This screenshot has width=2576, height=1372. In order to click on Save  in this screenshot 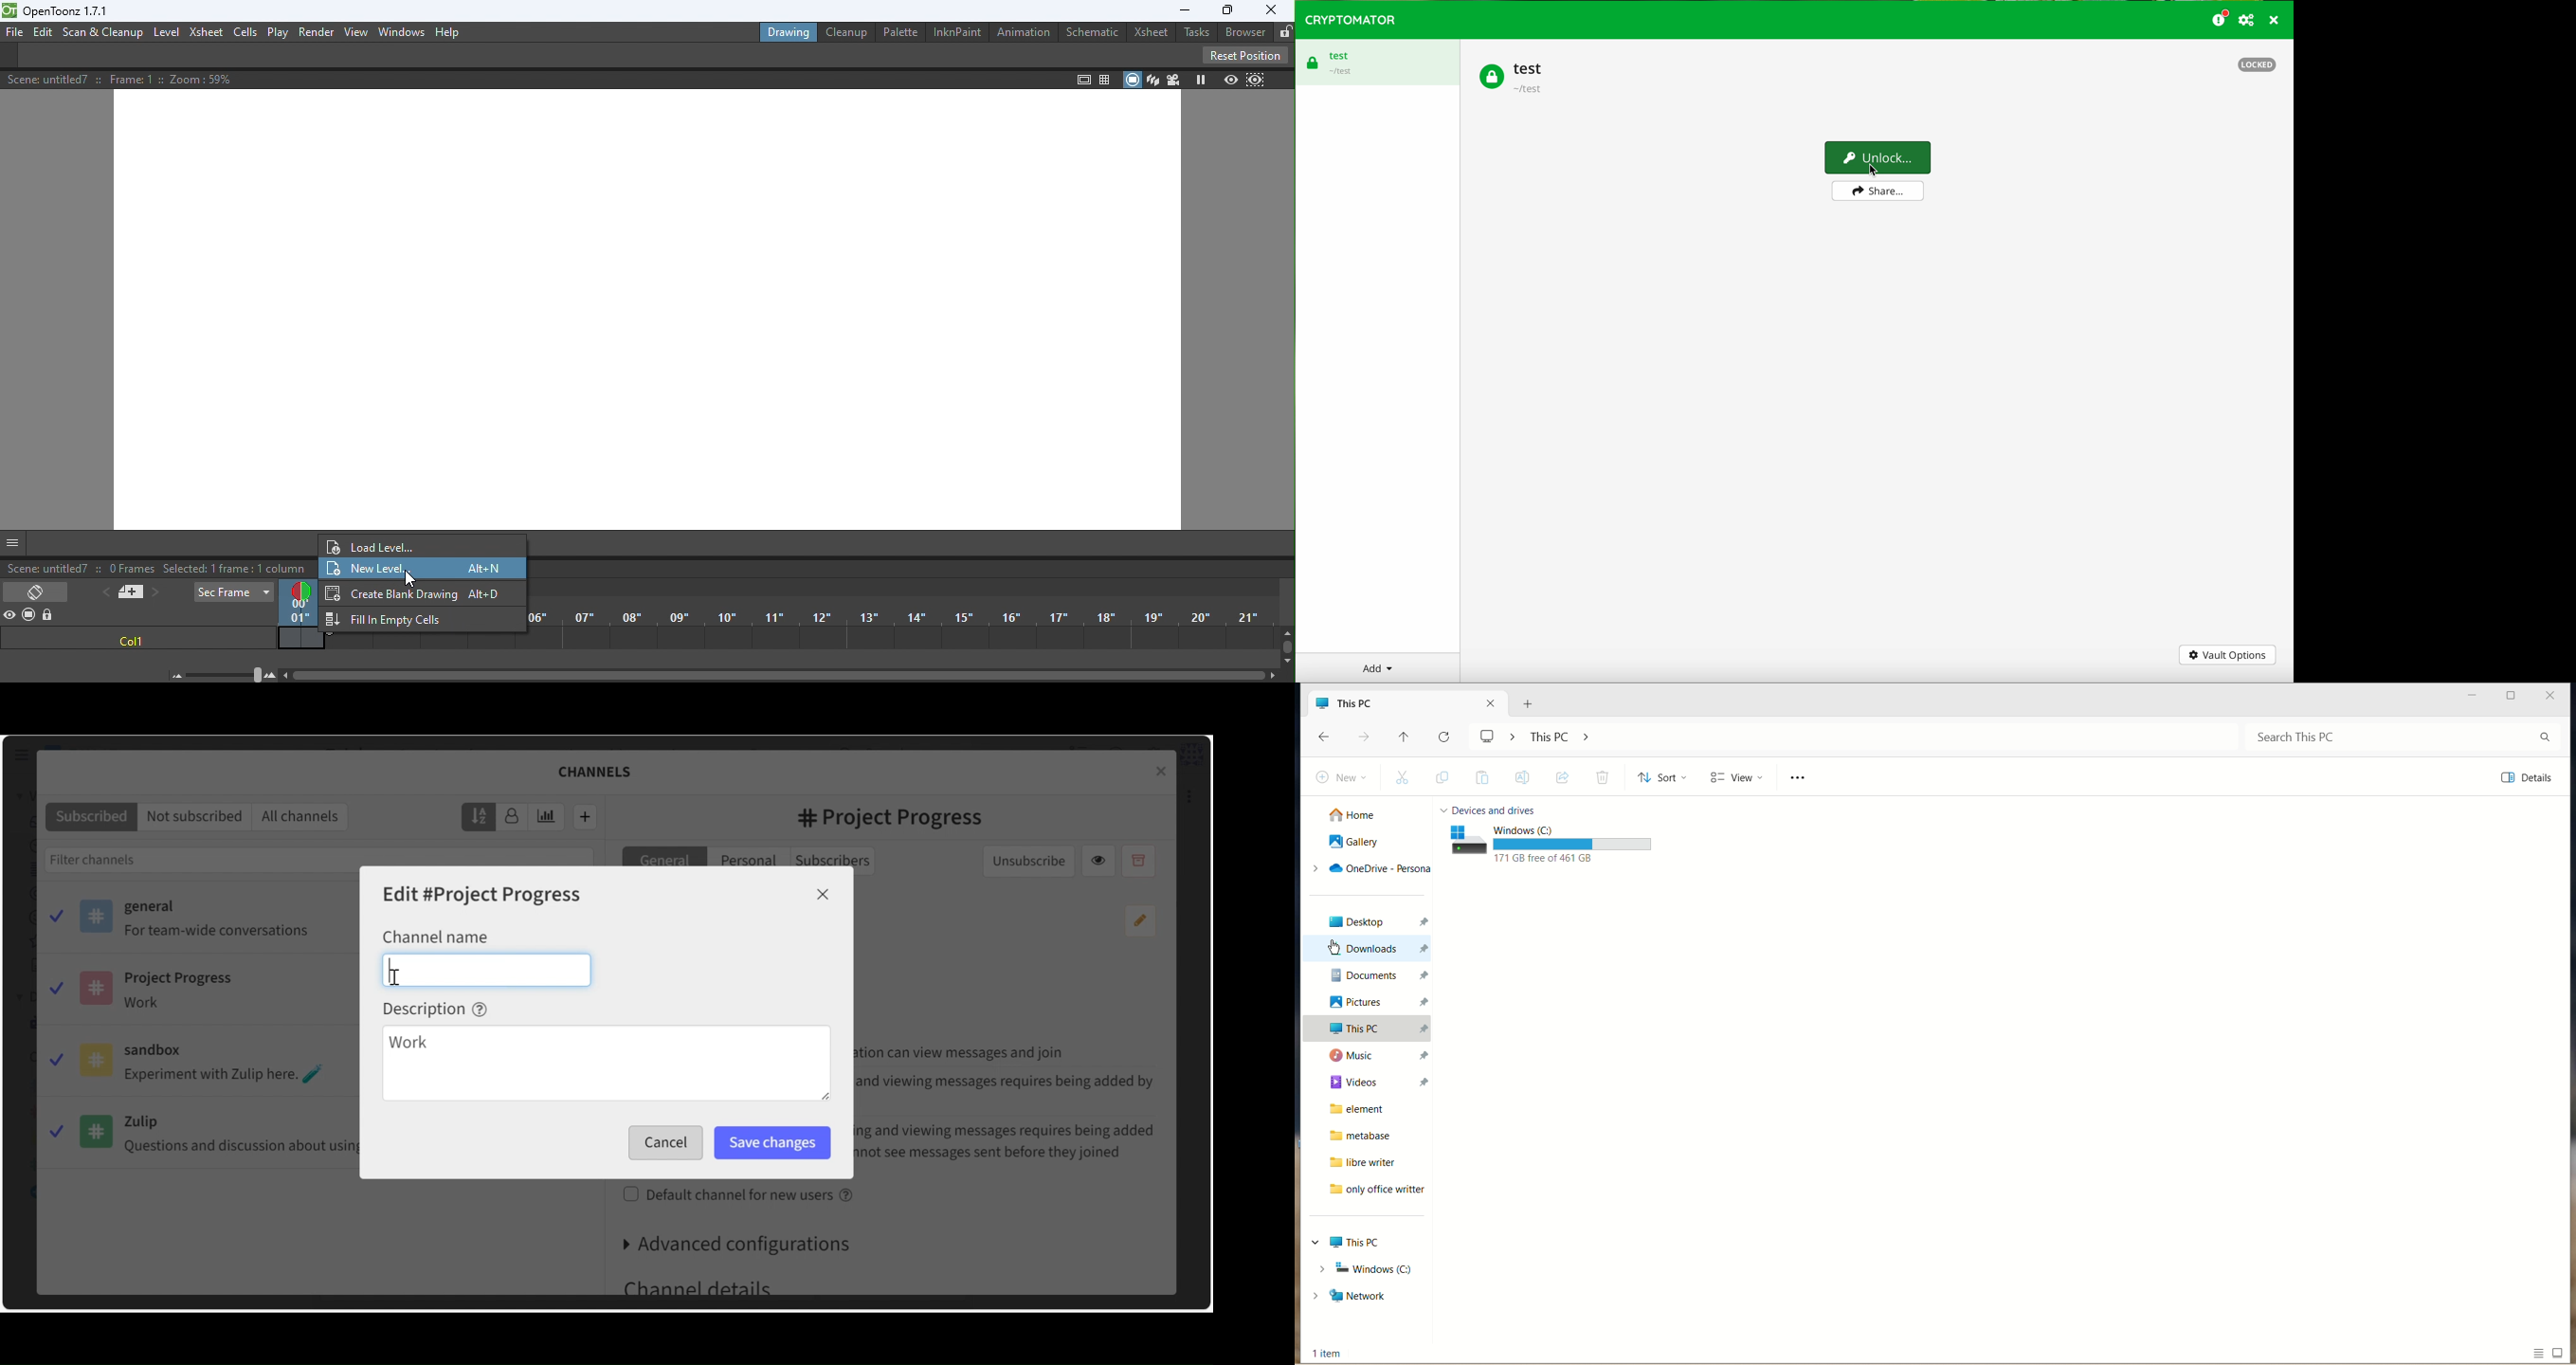, I will do `click(662, 1143)`.